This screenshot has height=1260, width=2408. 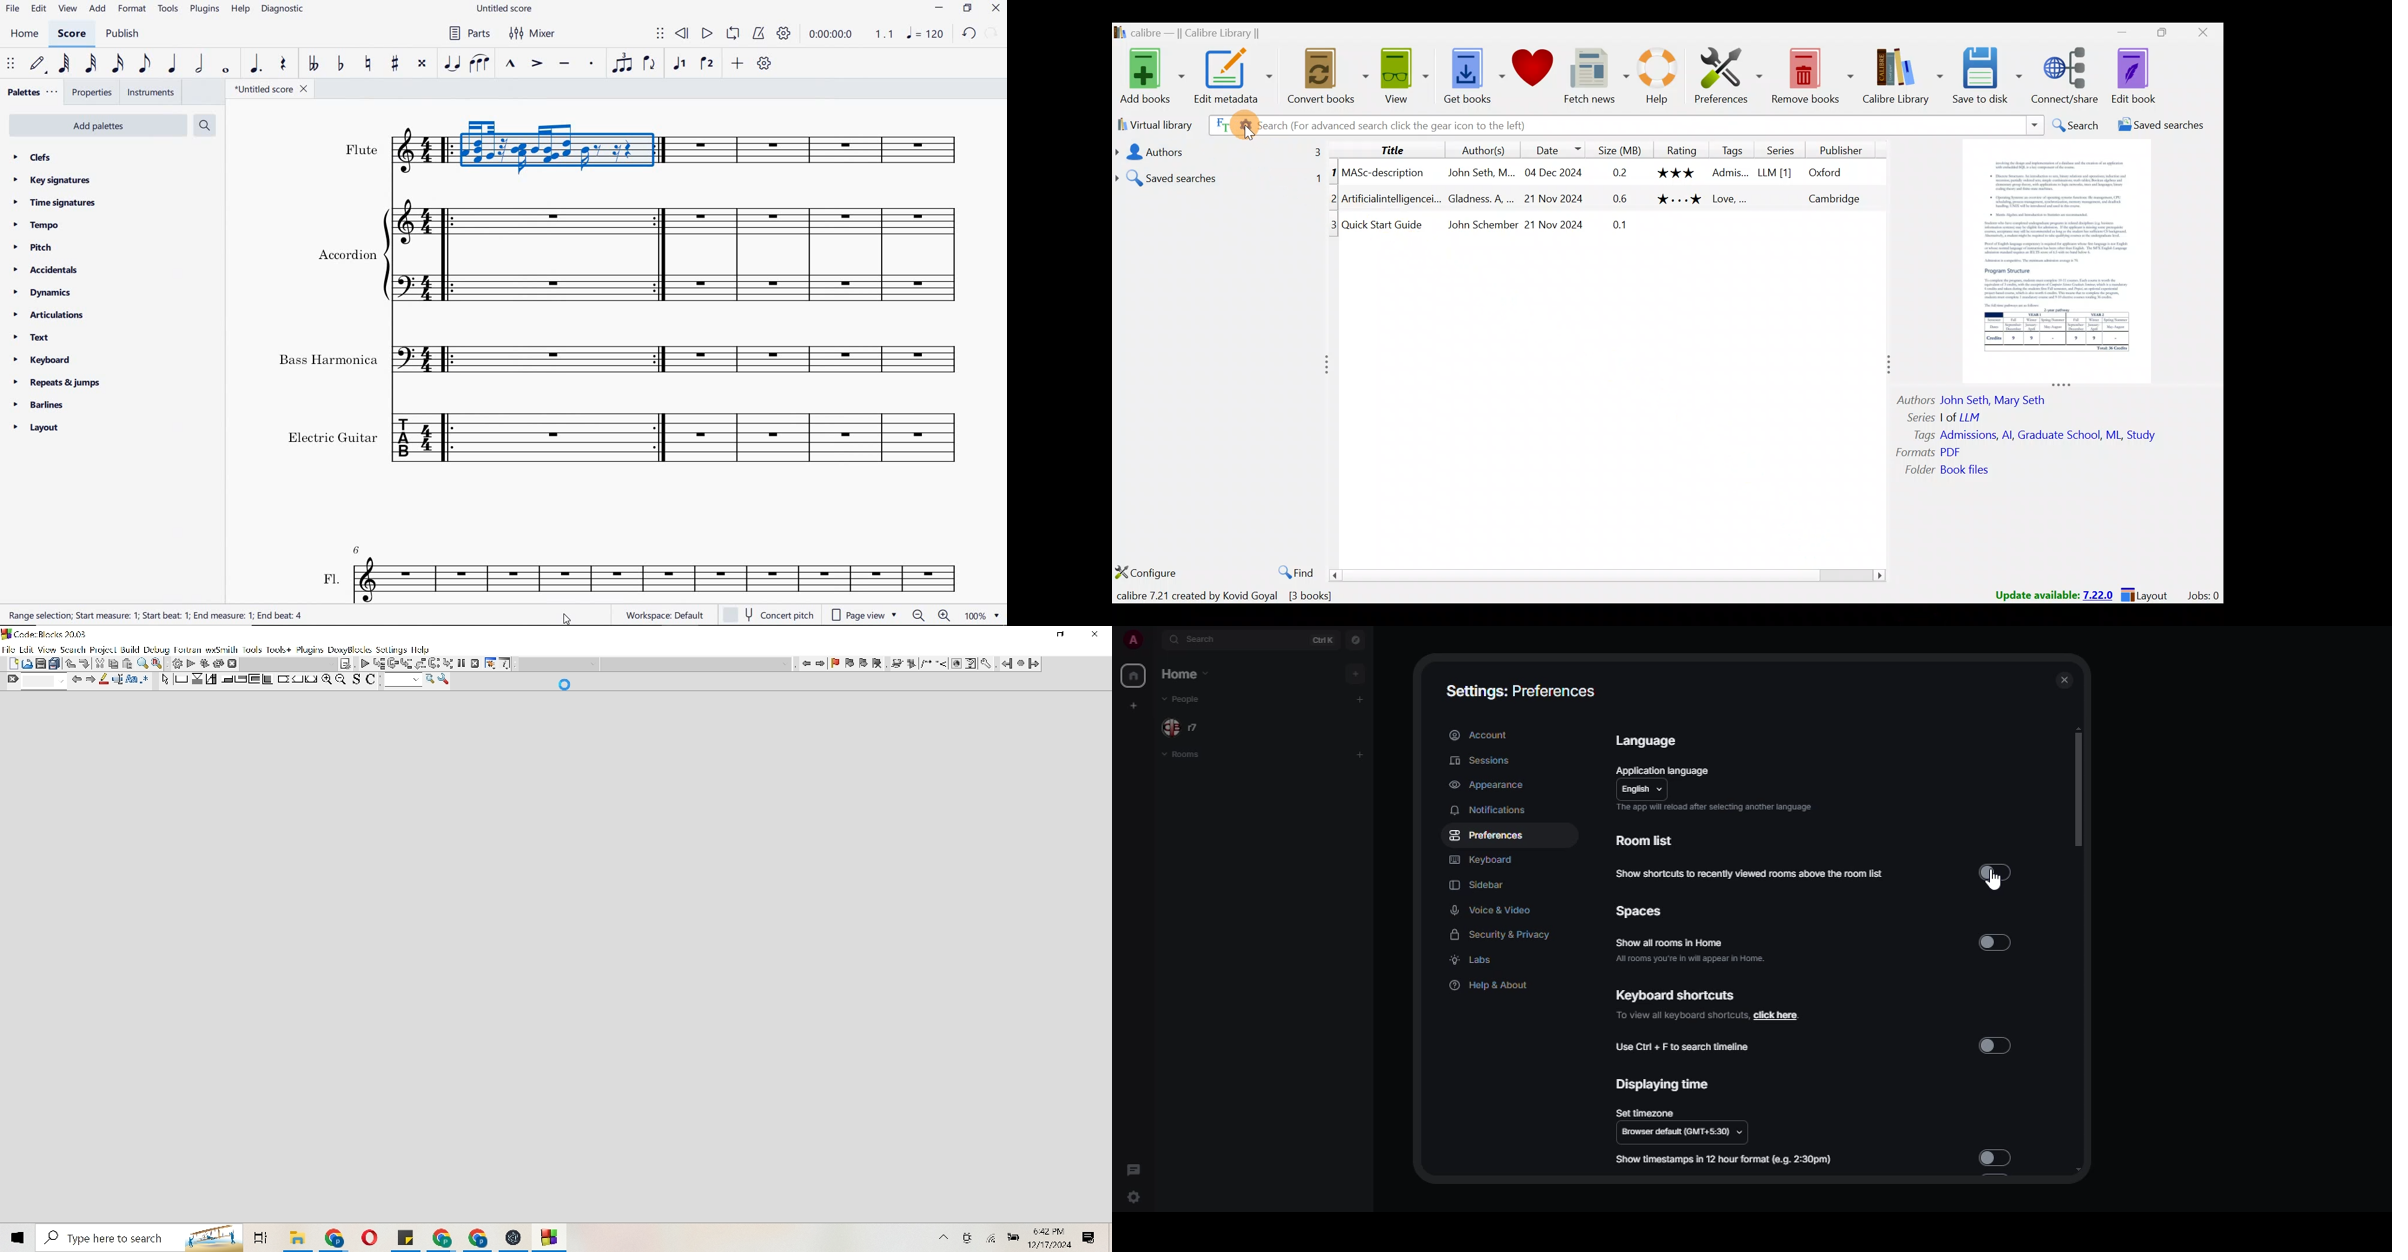 What do you see at coordinates (1492, 912) in the screenshot?
I see `voice & video` at bounding box center [1492, 912].